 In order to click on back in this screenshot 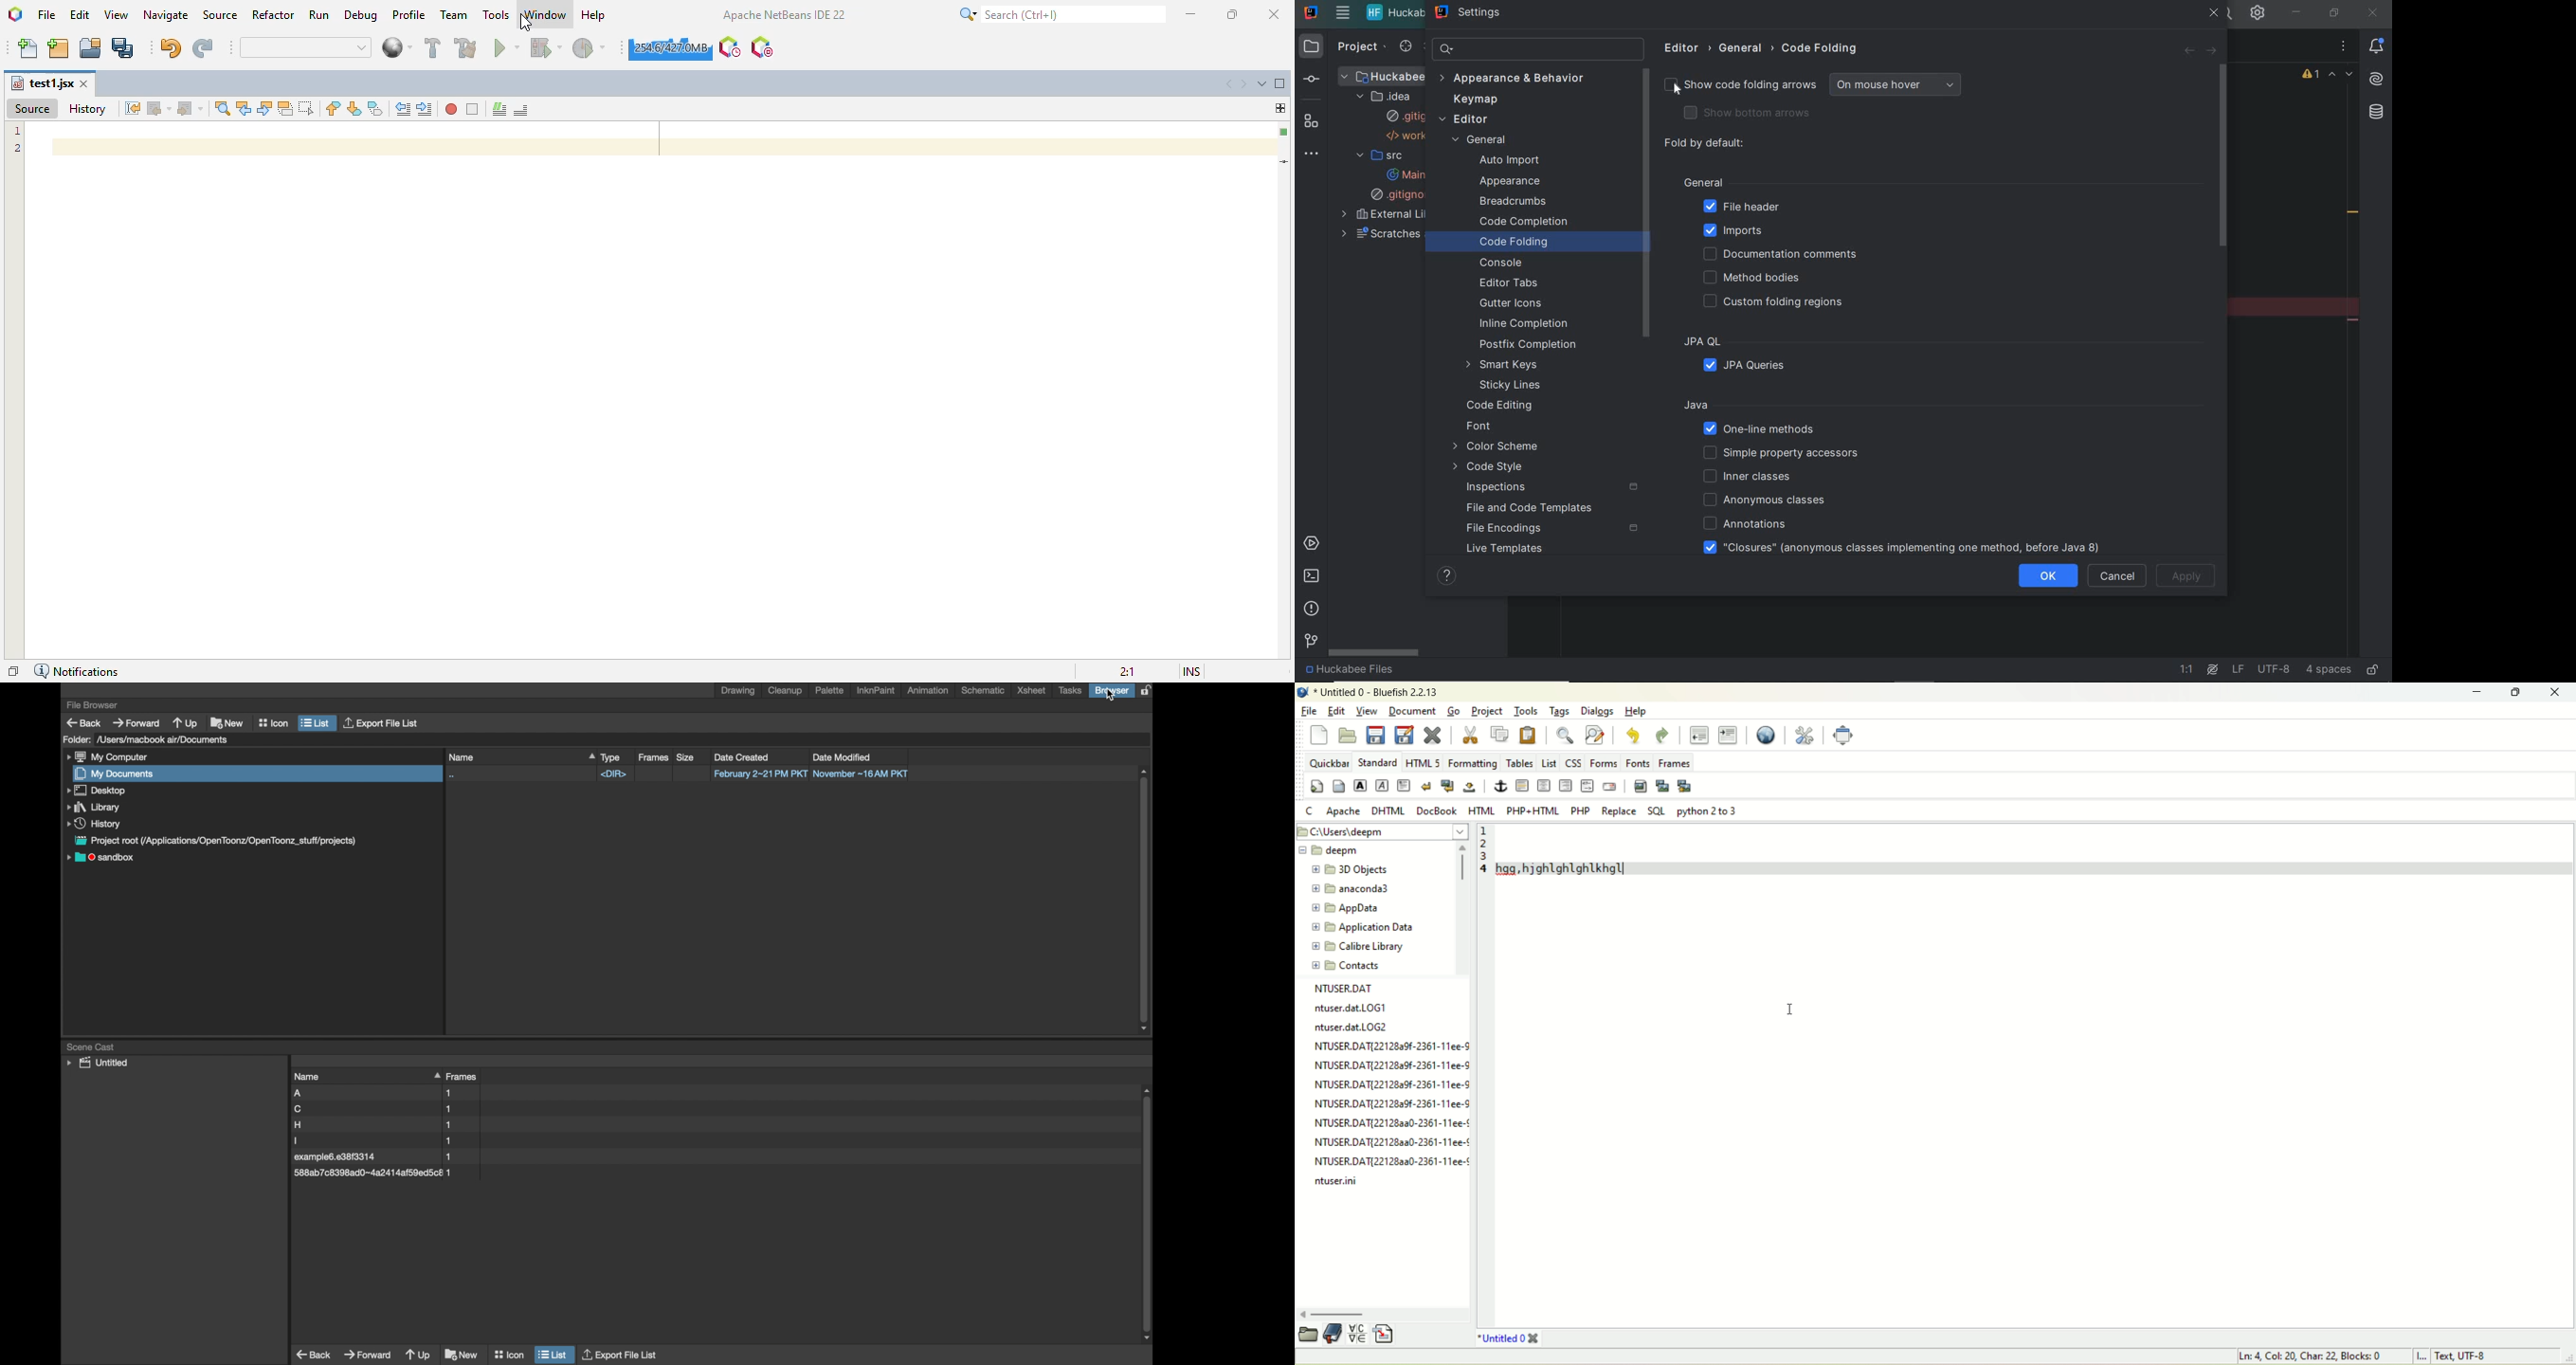, I will do `click(160, 108)`.